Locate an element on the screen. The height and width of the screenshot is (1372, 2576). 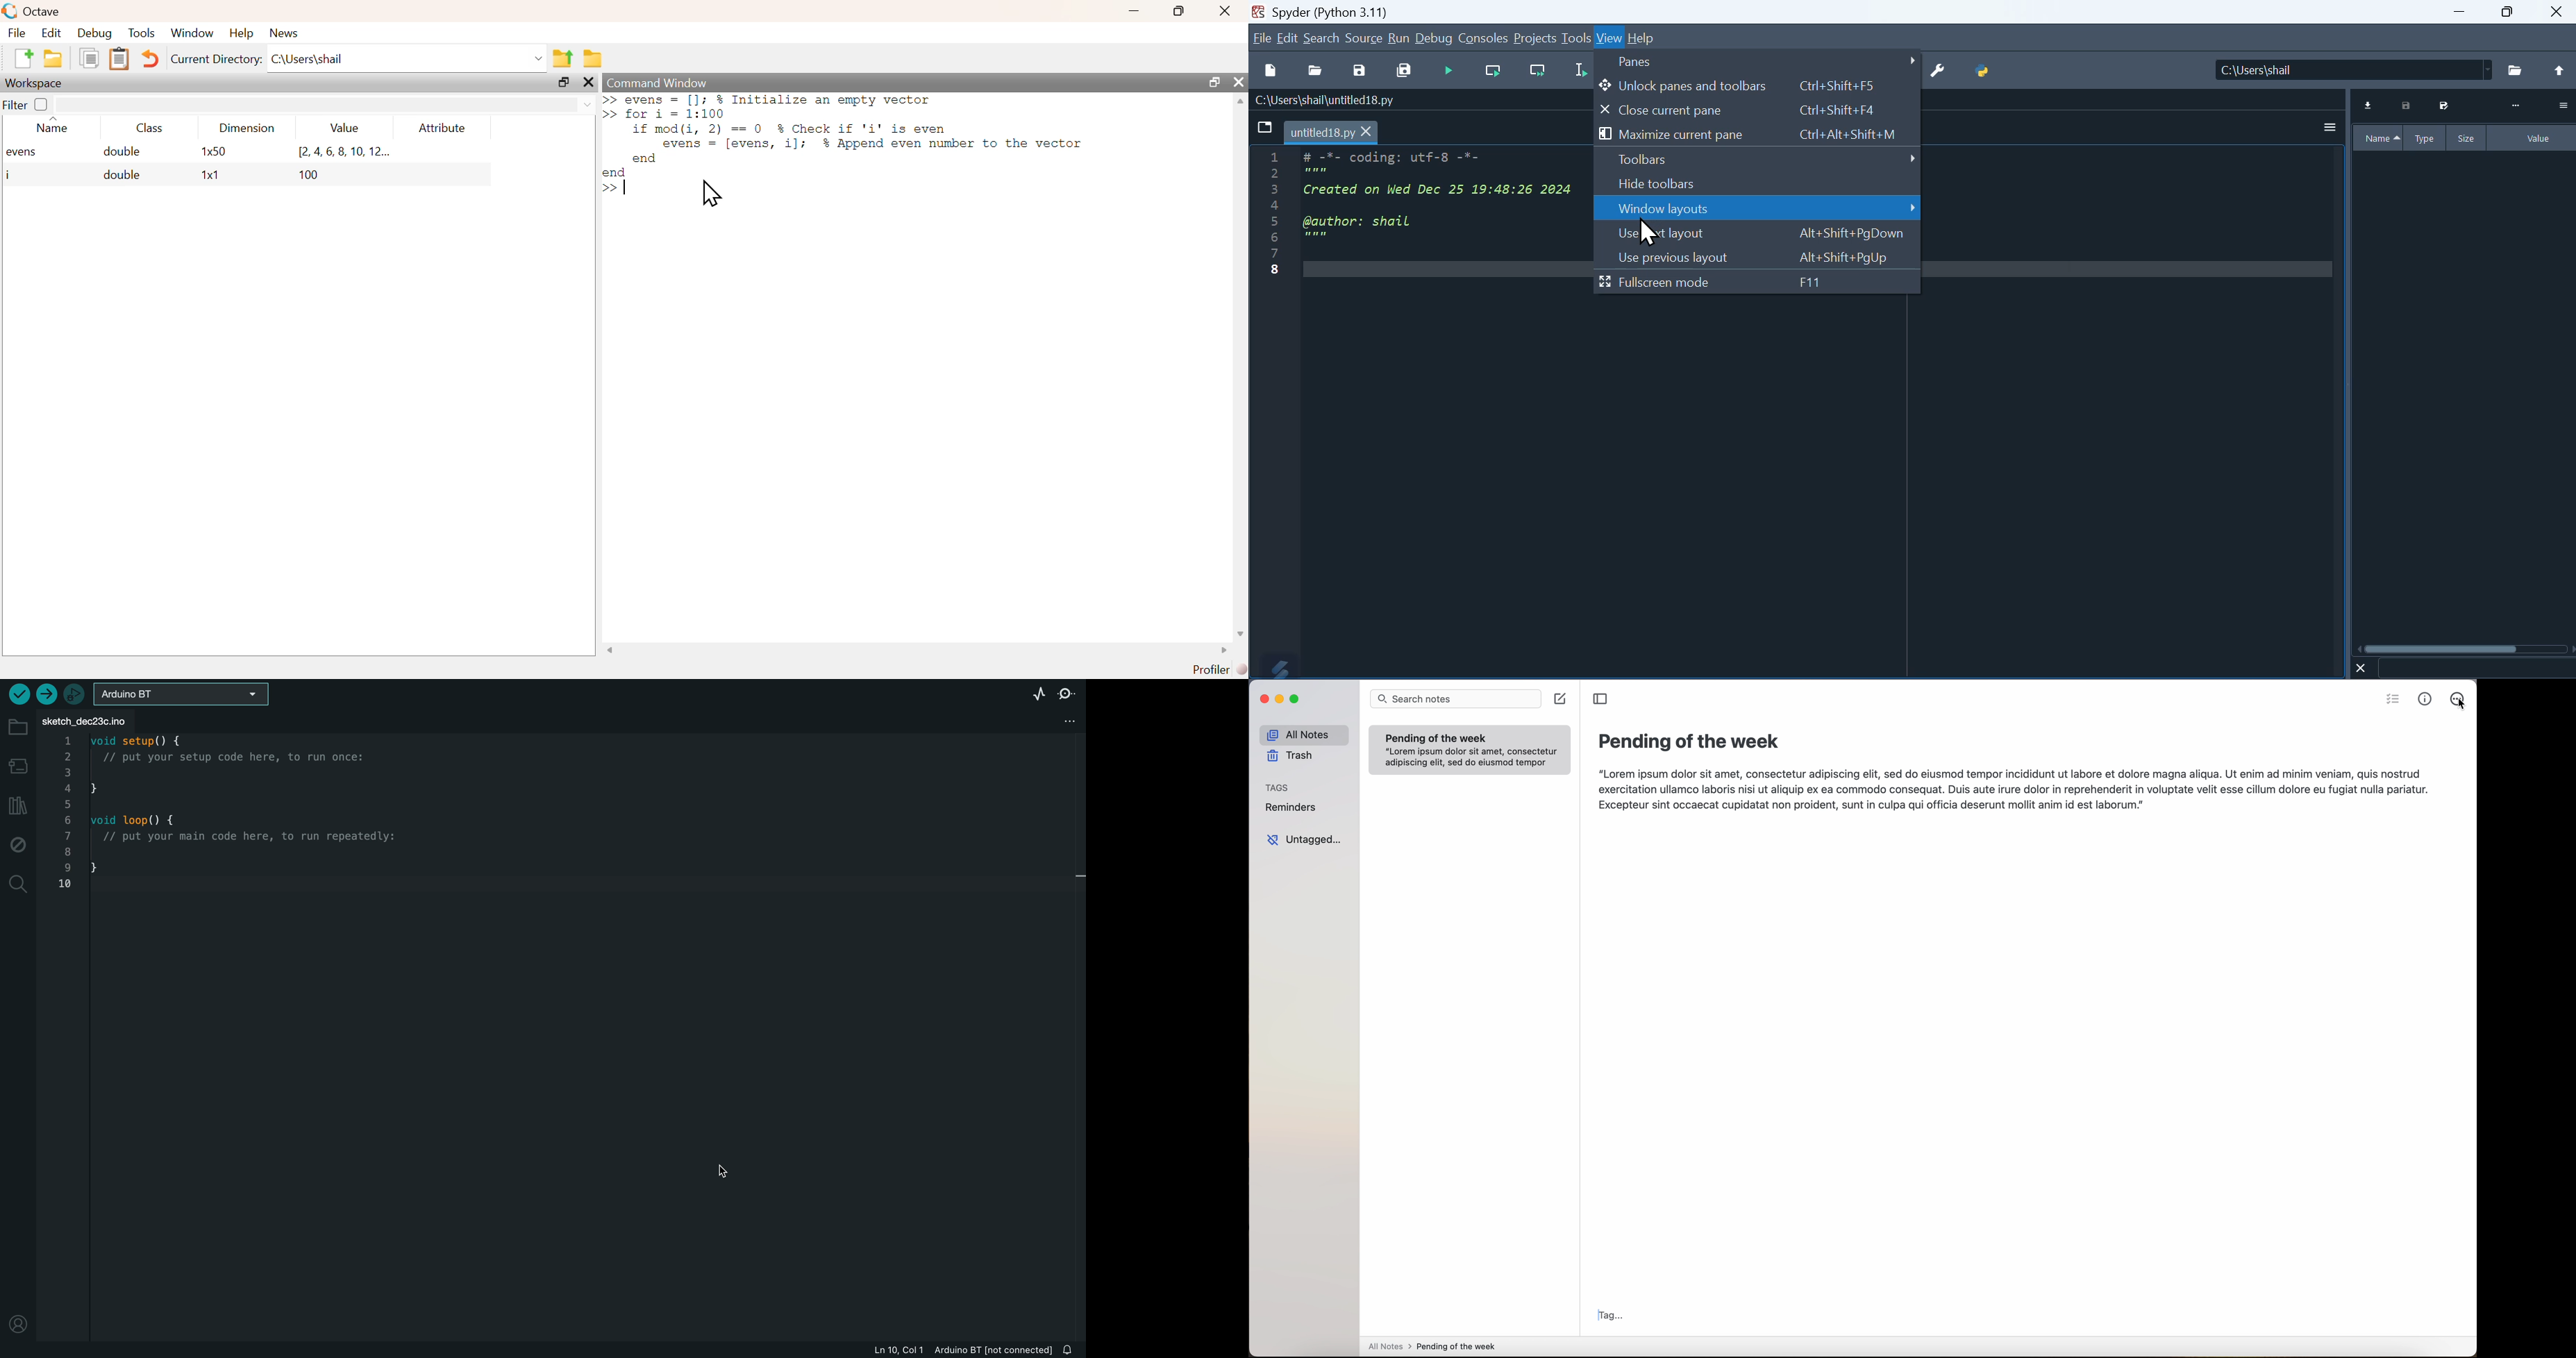
verify is located at coordinates (18, 695).